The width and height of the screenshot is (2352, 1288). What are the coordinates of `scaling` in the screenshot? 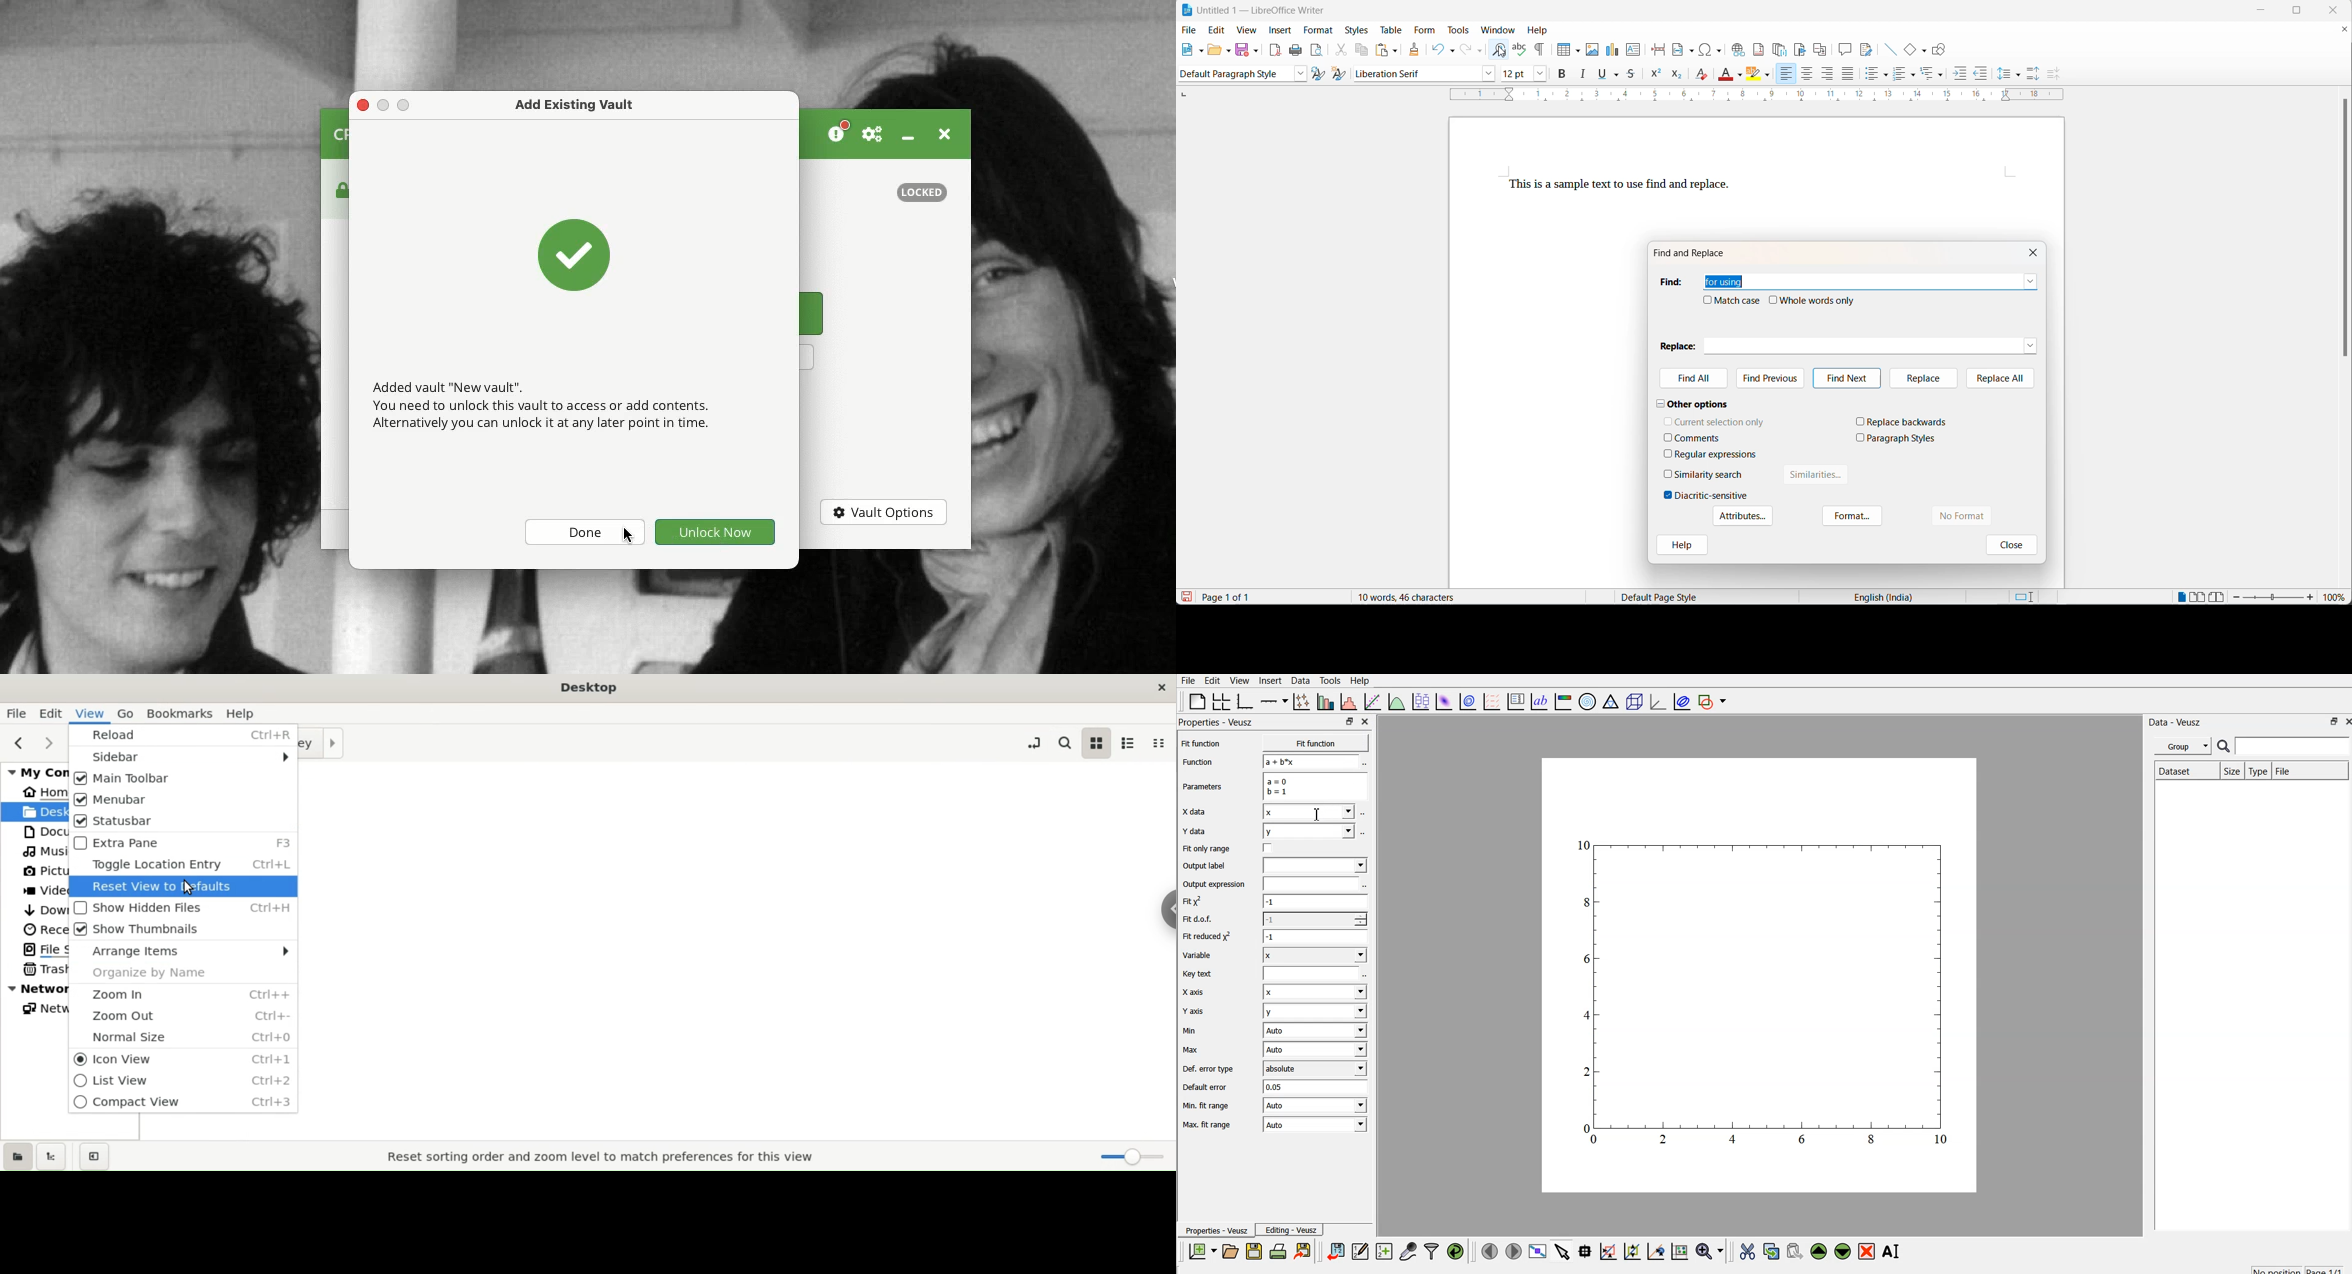 It's located at (1766, 96).